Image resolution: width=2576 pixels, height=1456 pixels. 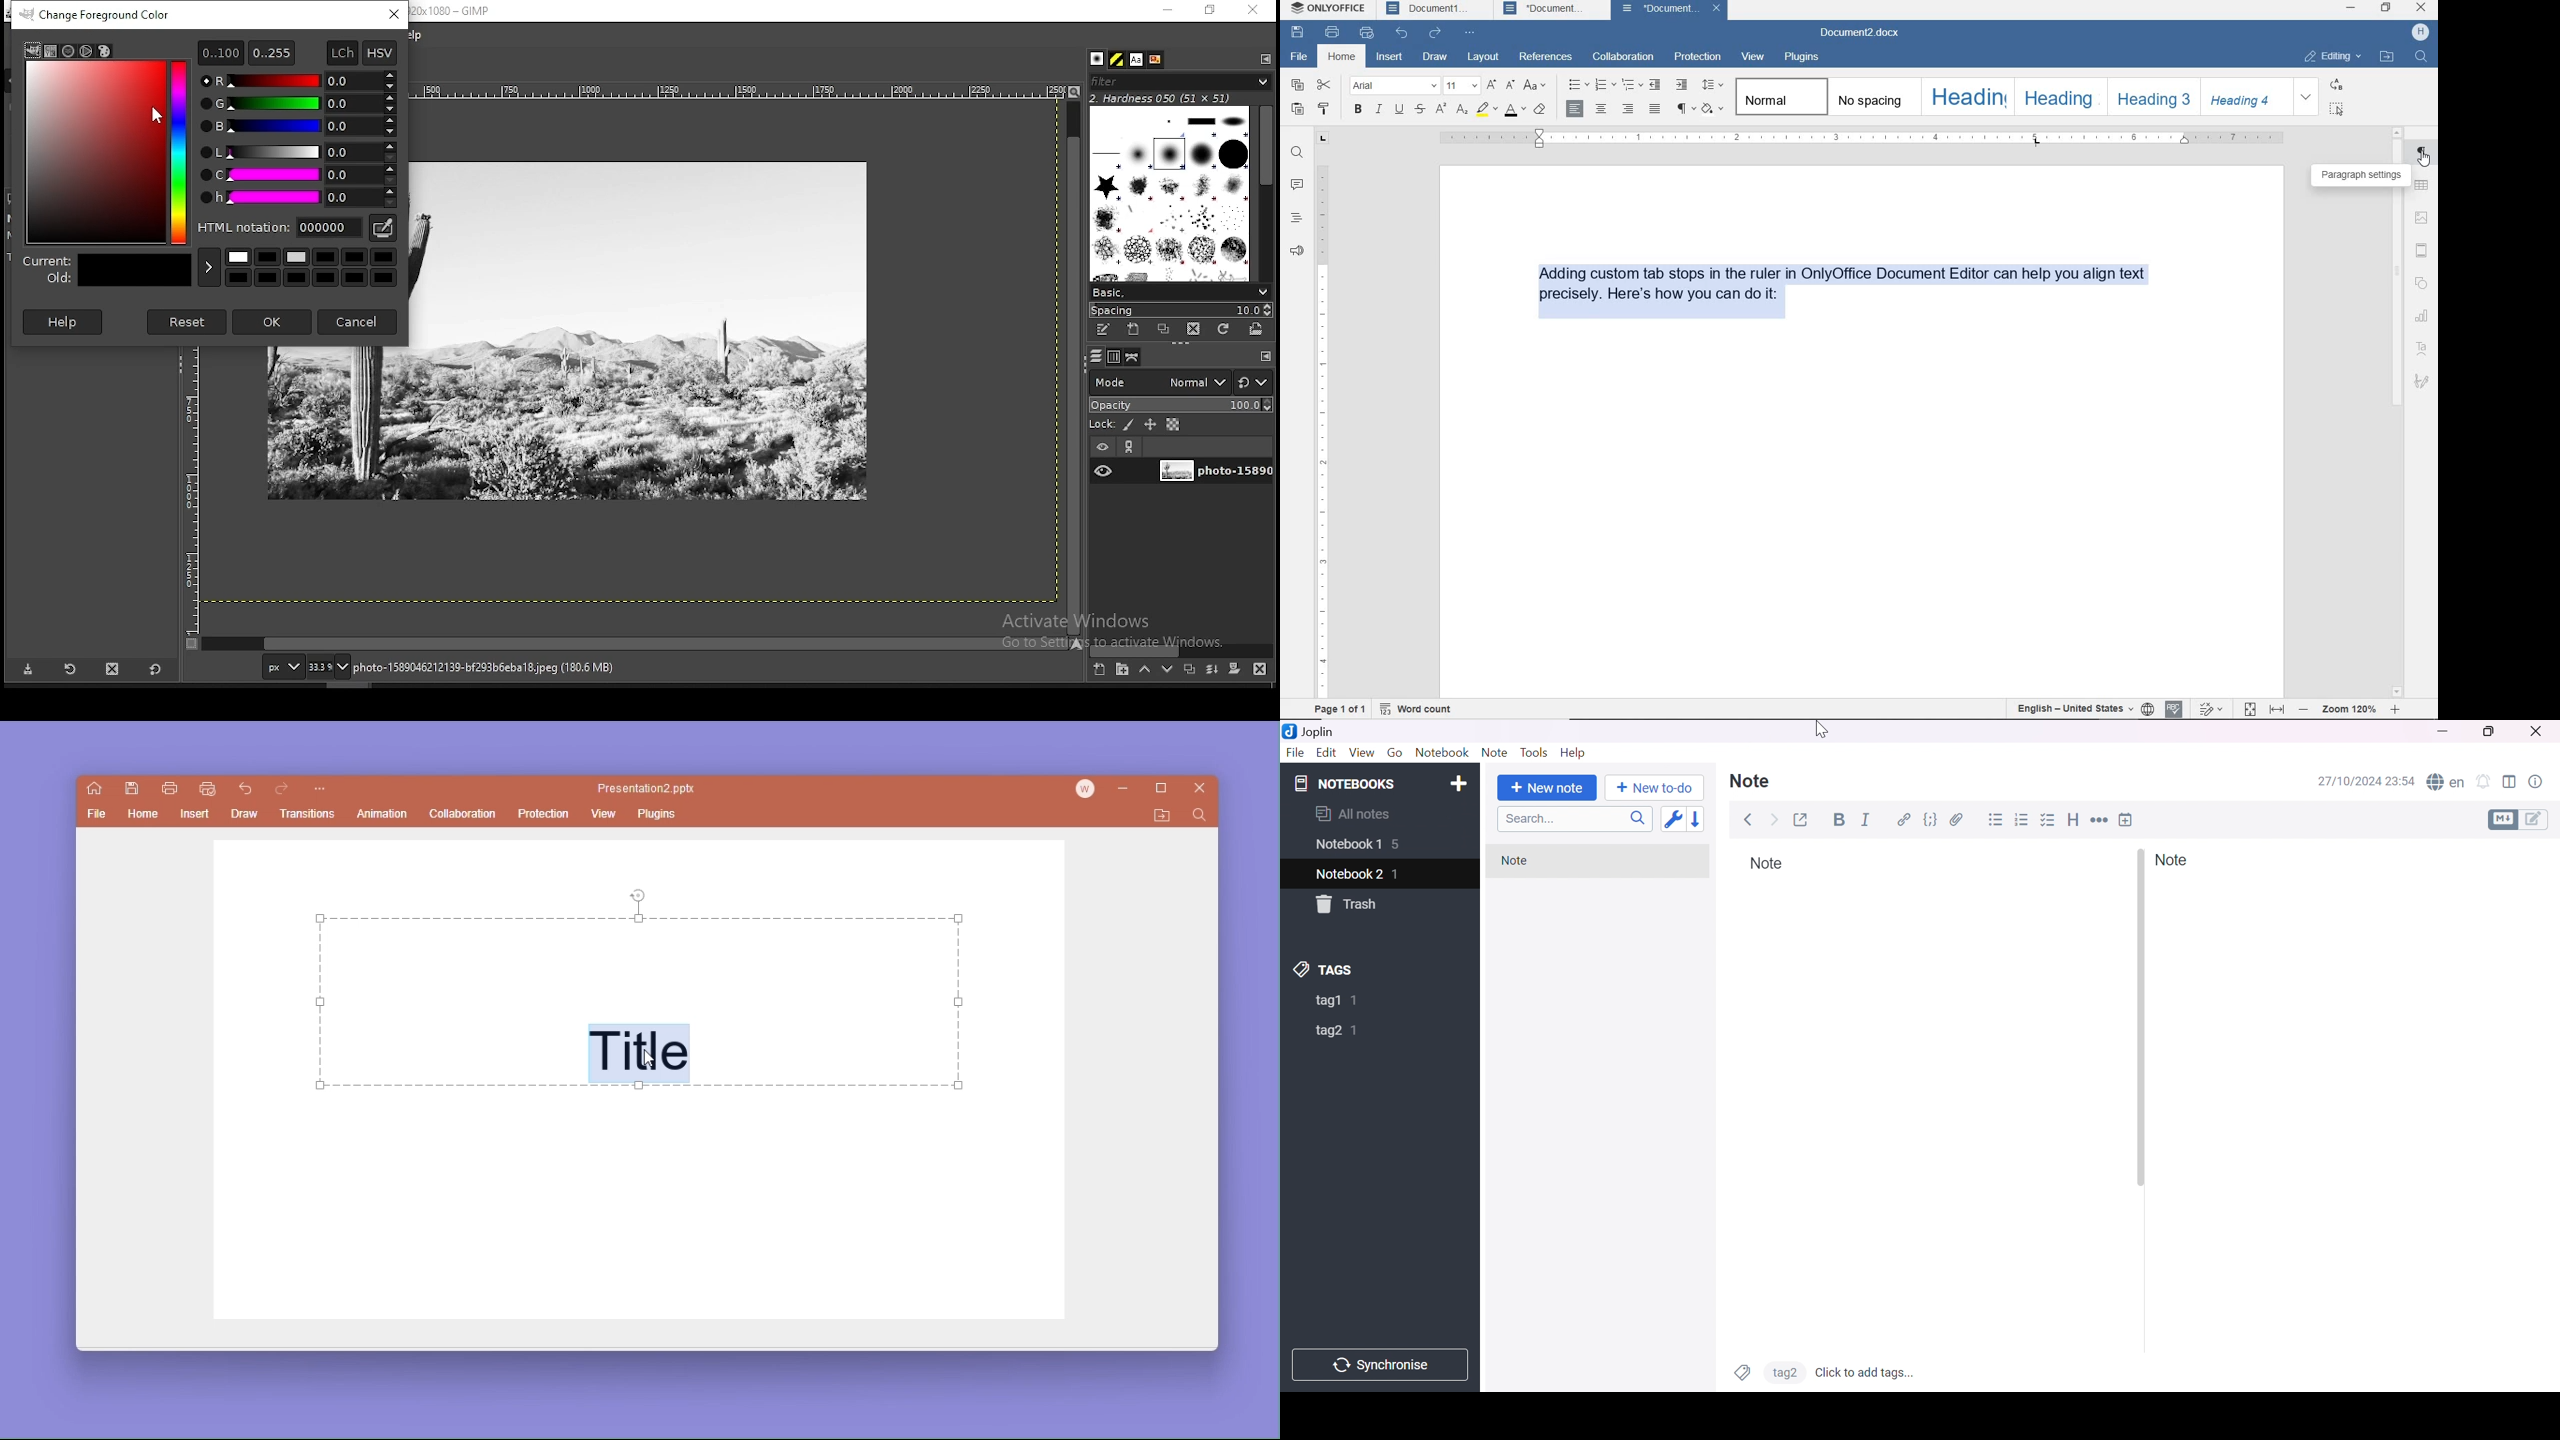 I want to click on align right, so click(x=1628, y=108).